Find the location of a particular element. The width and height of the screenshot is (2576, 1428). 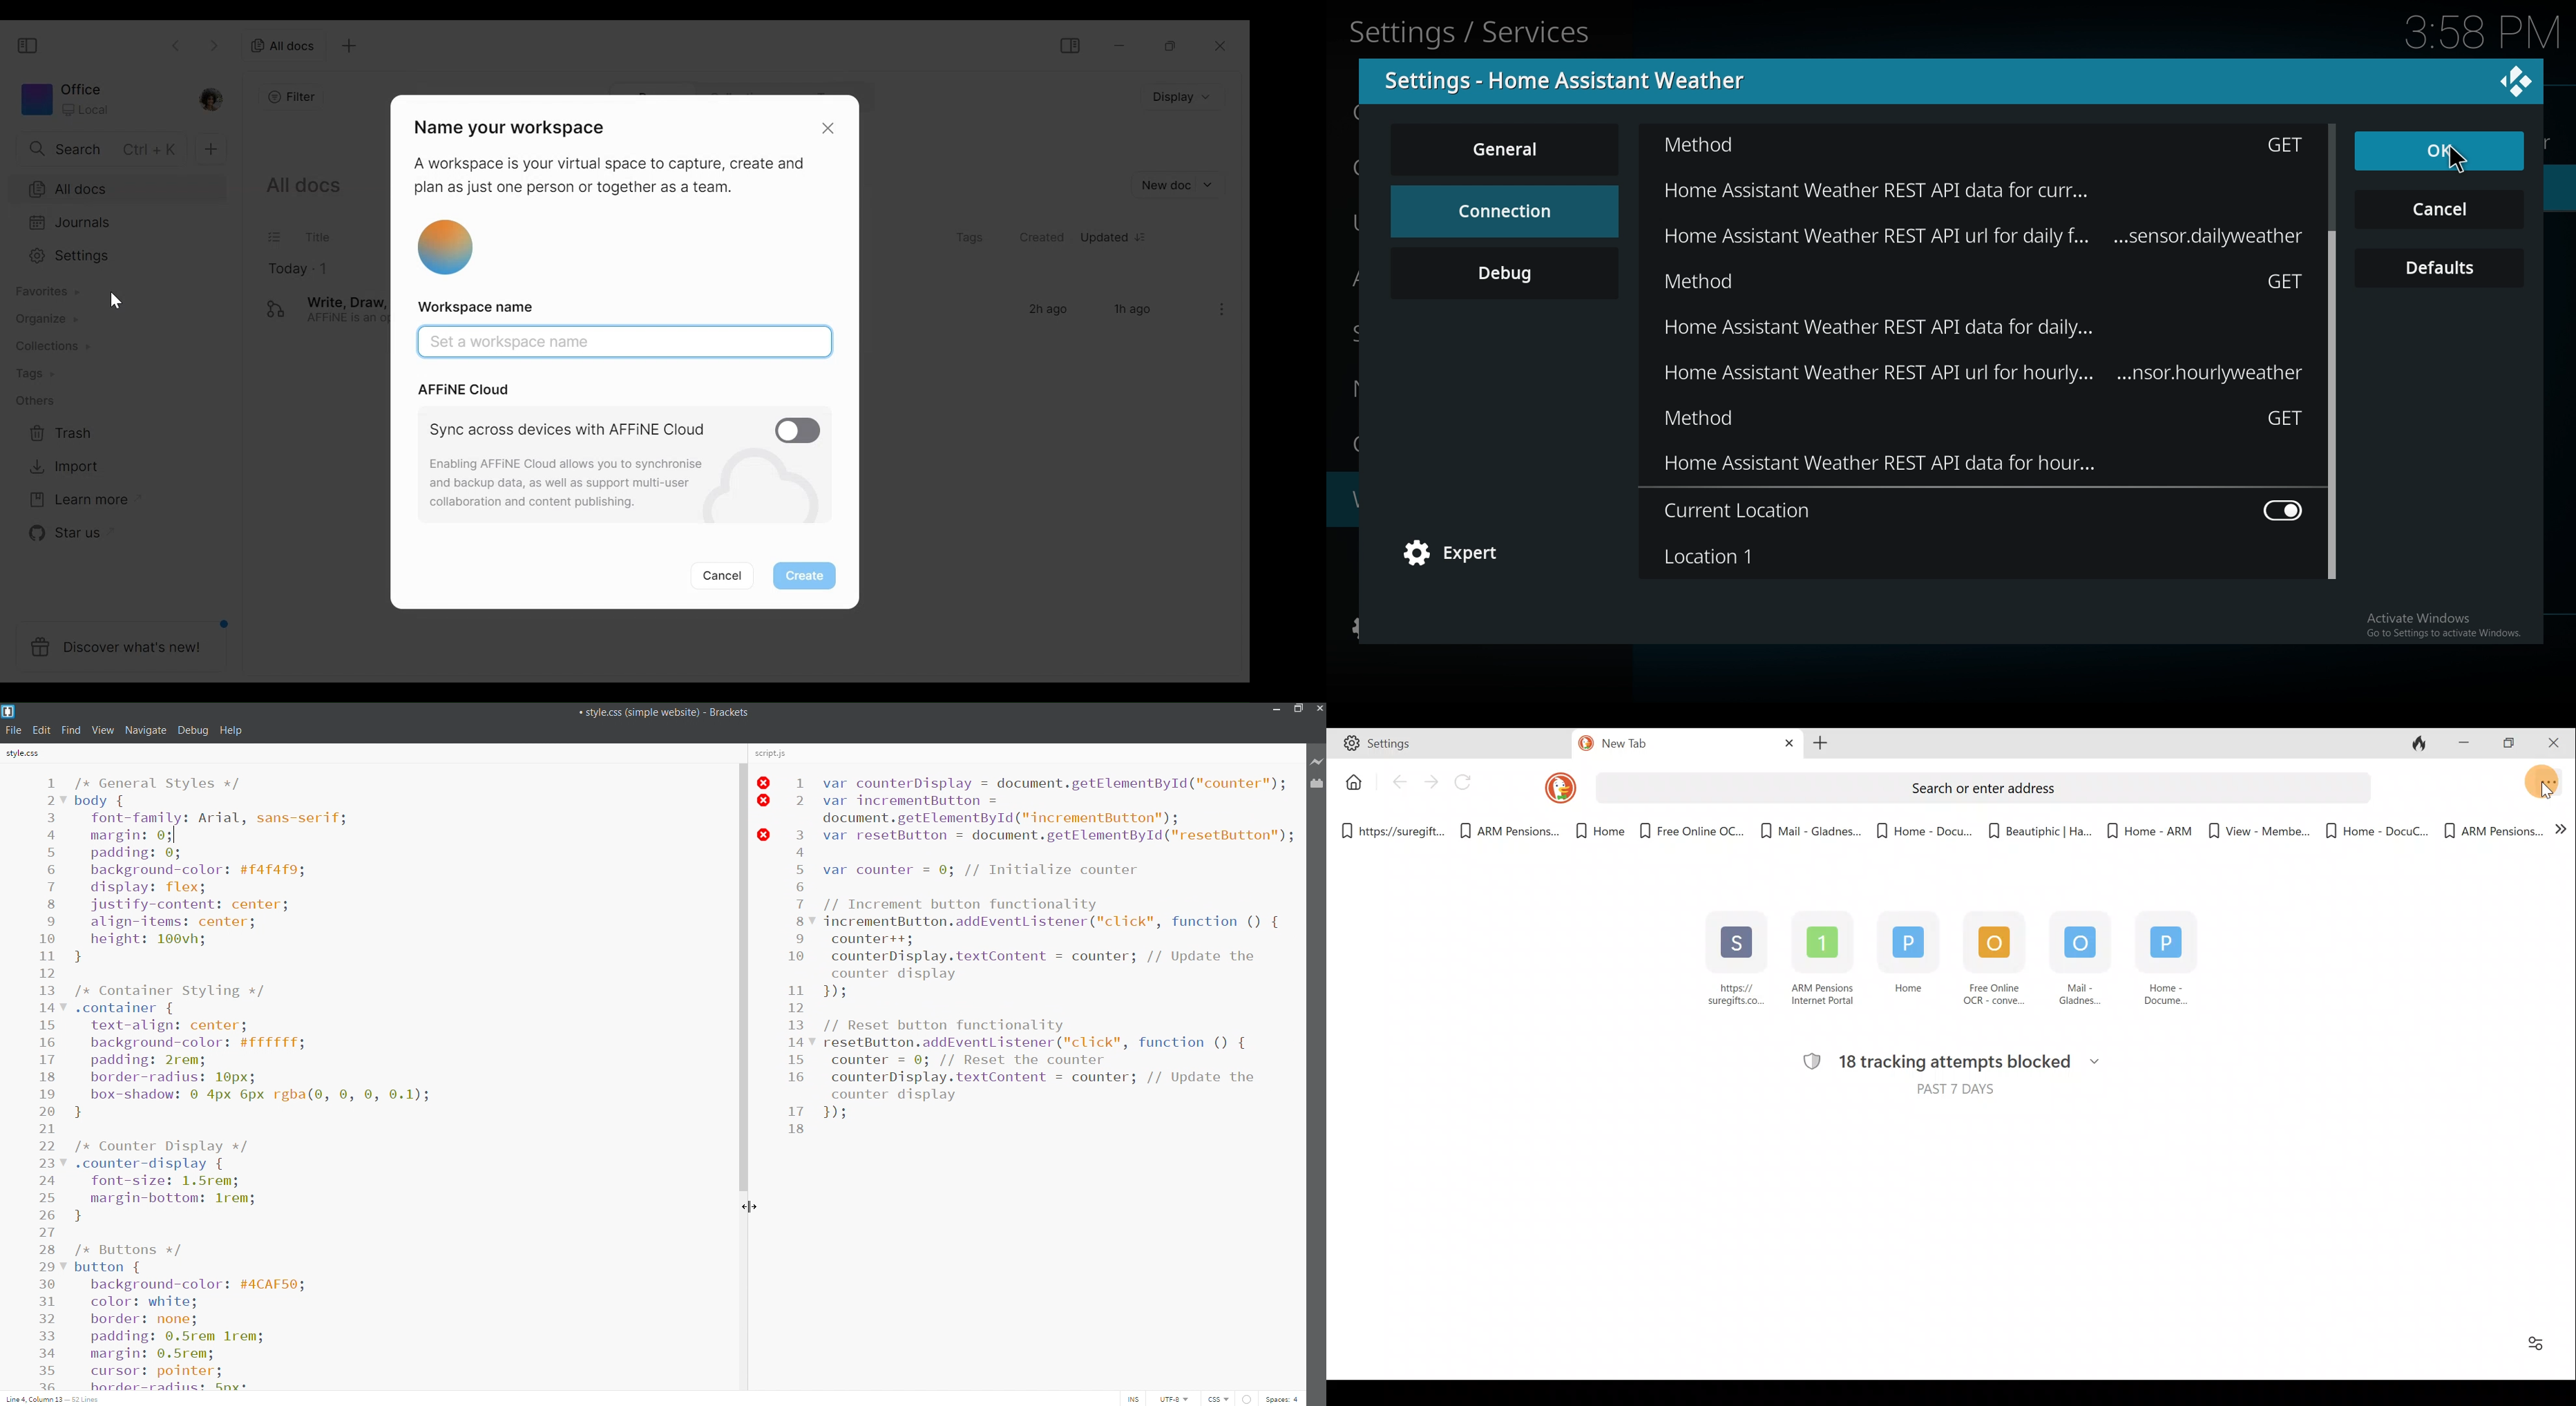

Trash is located at coordinates (57, 436).